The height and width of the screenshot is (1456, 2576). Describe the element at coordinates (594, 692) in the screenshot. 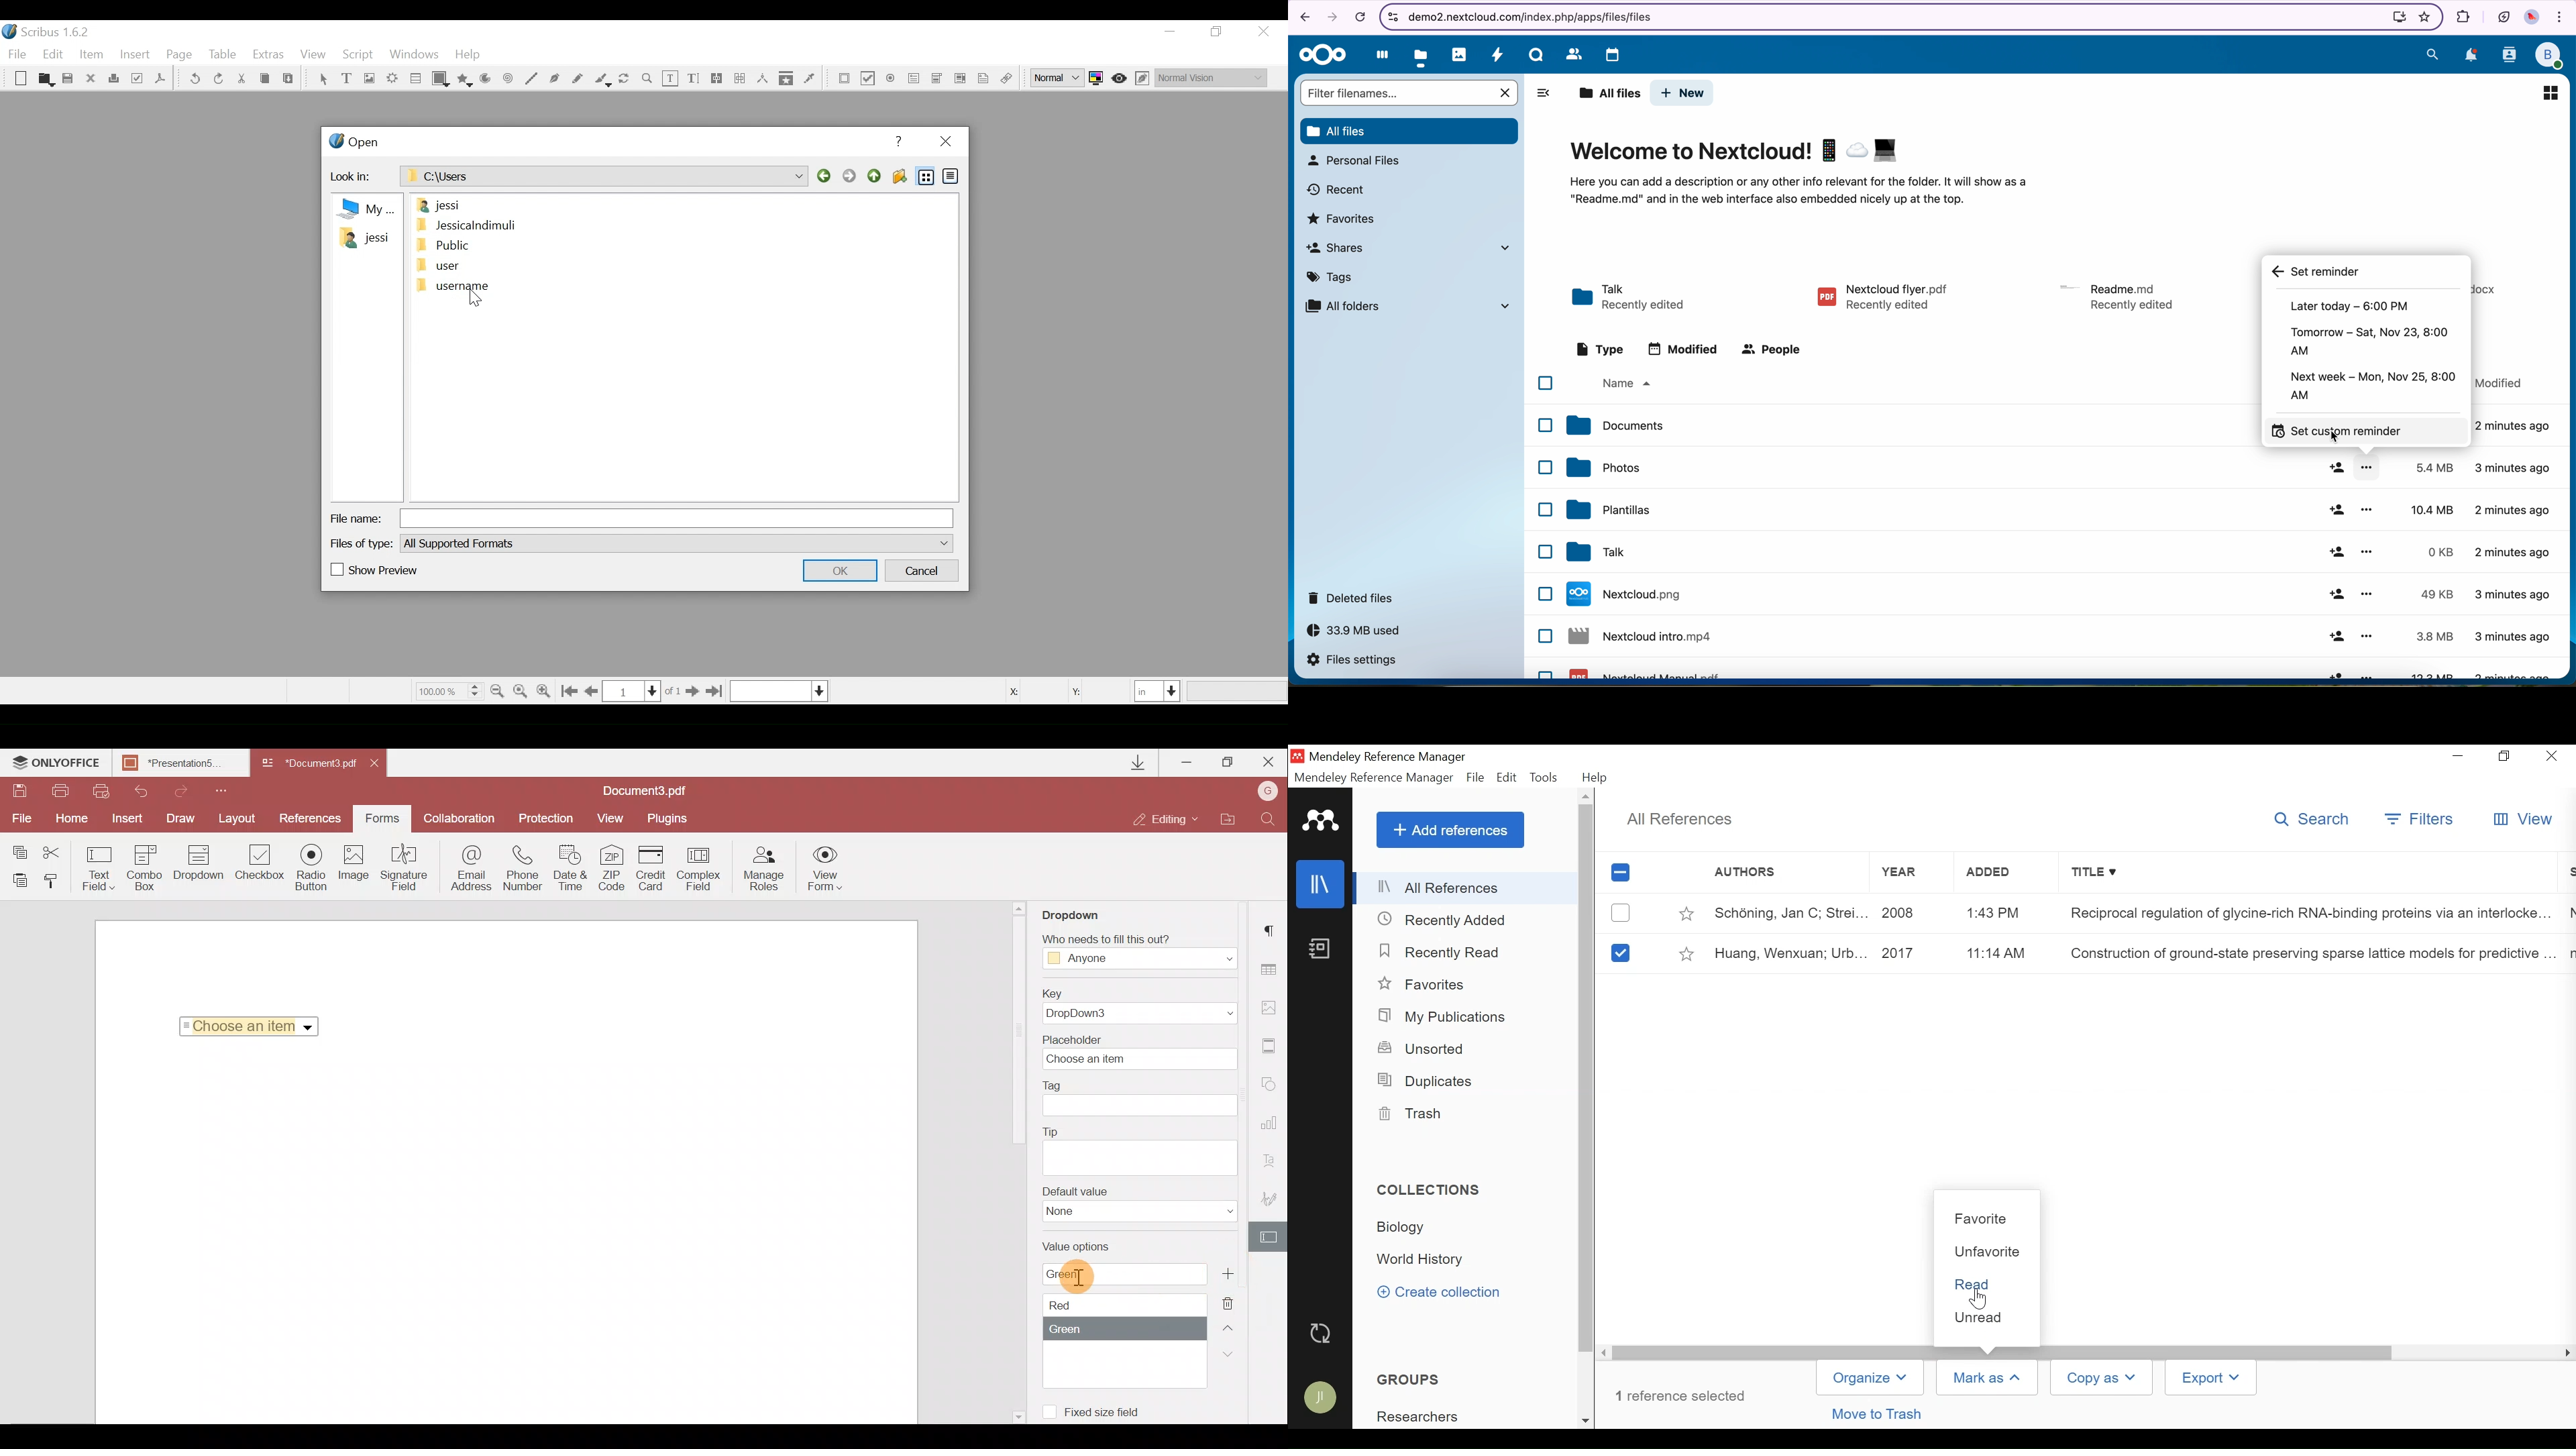

I see `Go to the previous page` at that location.